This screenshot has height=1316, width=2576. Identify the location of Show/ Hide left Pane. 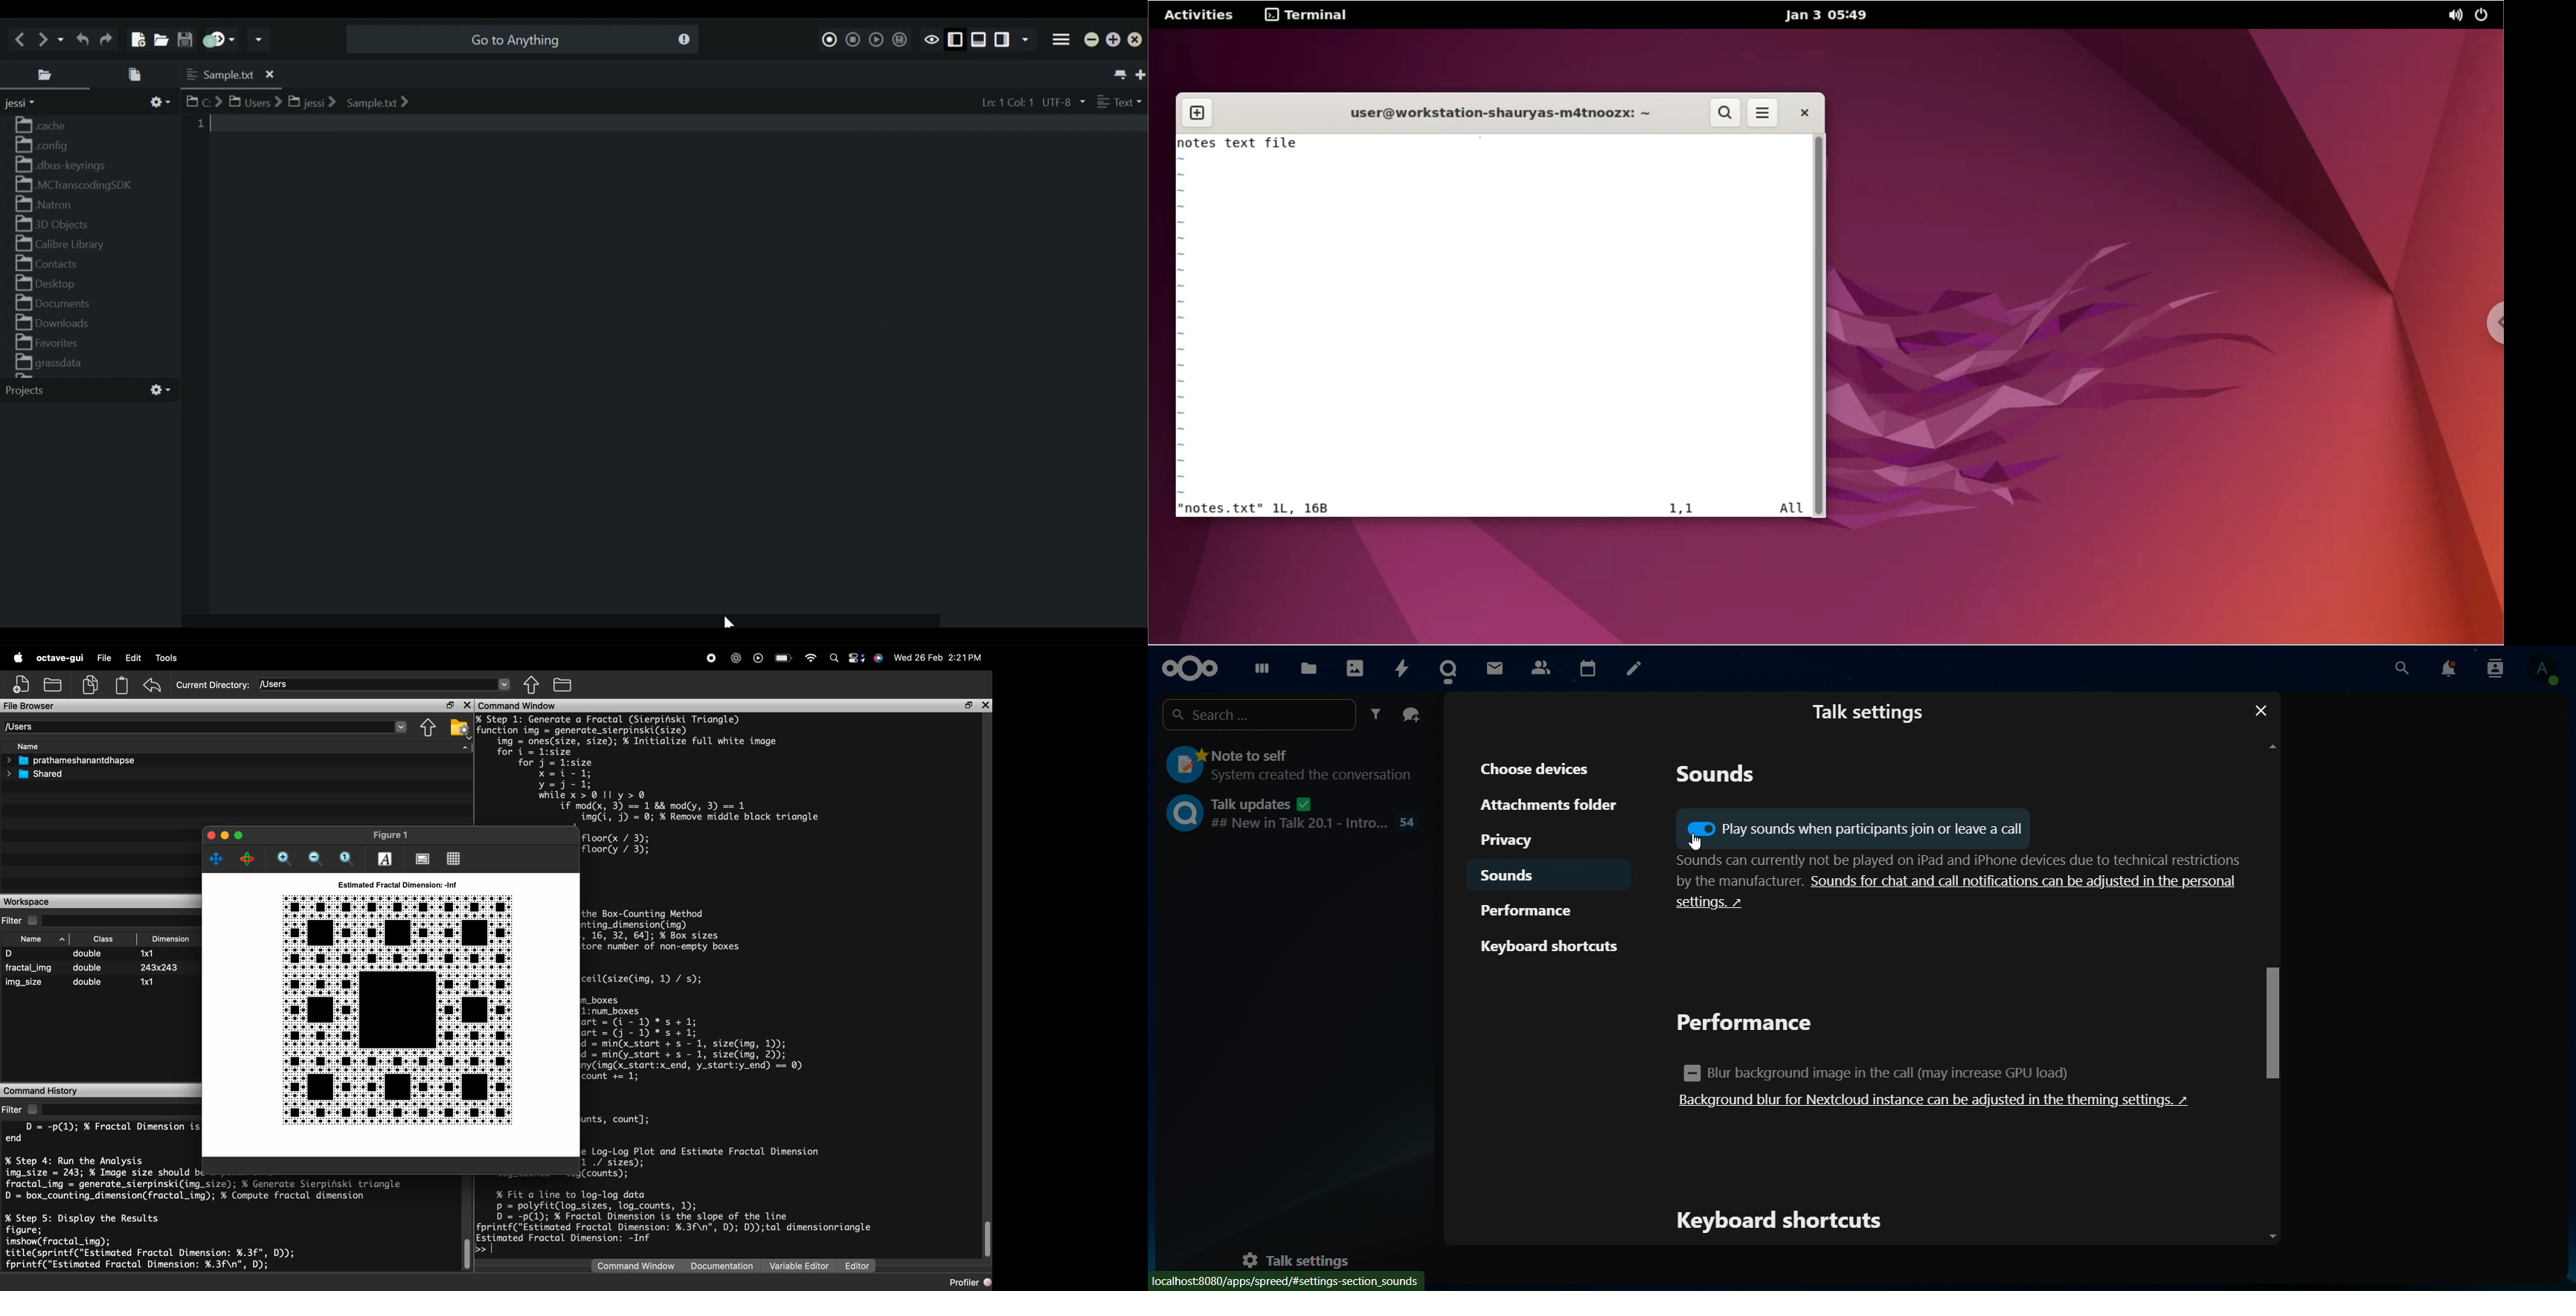
(1003, 39).